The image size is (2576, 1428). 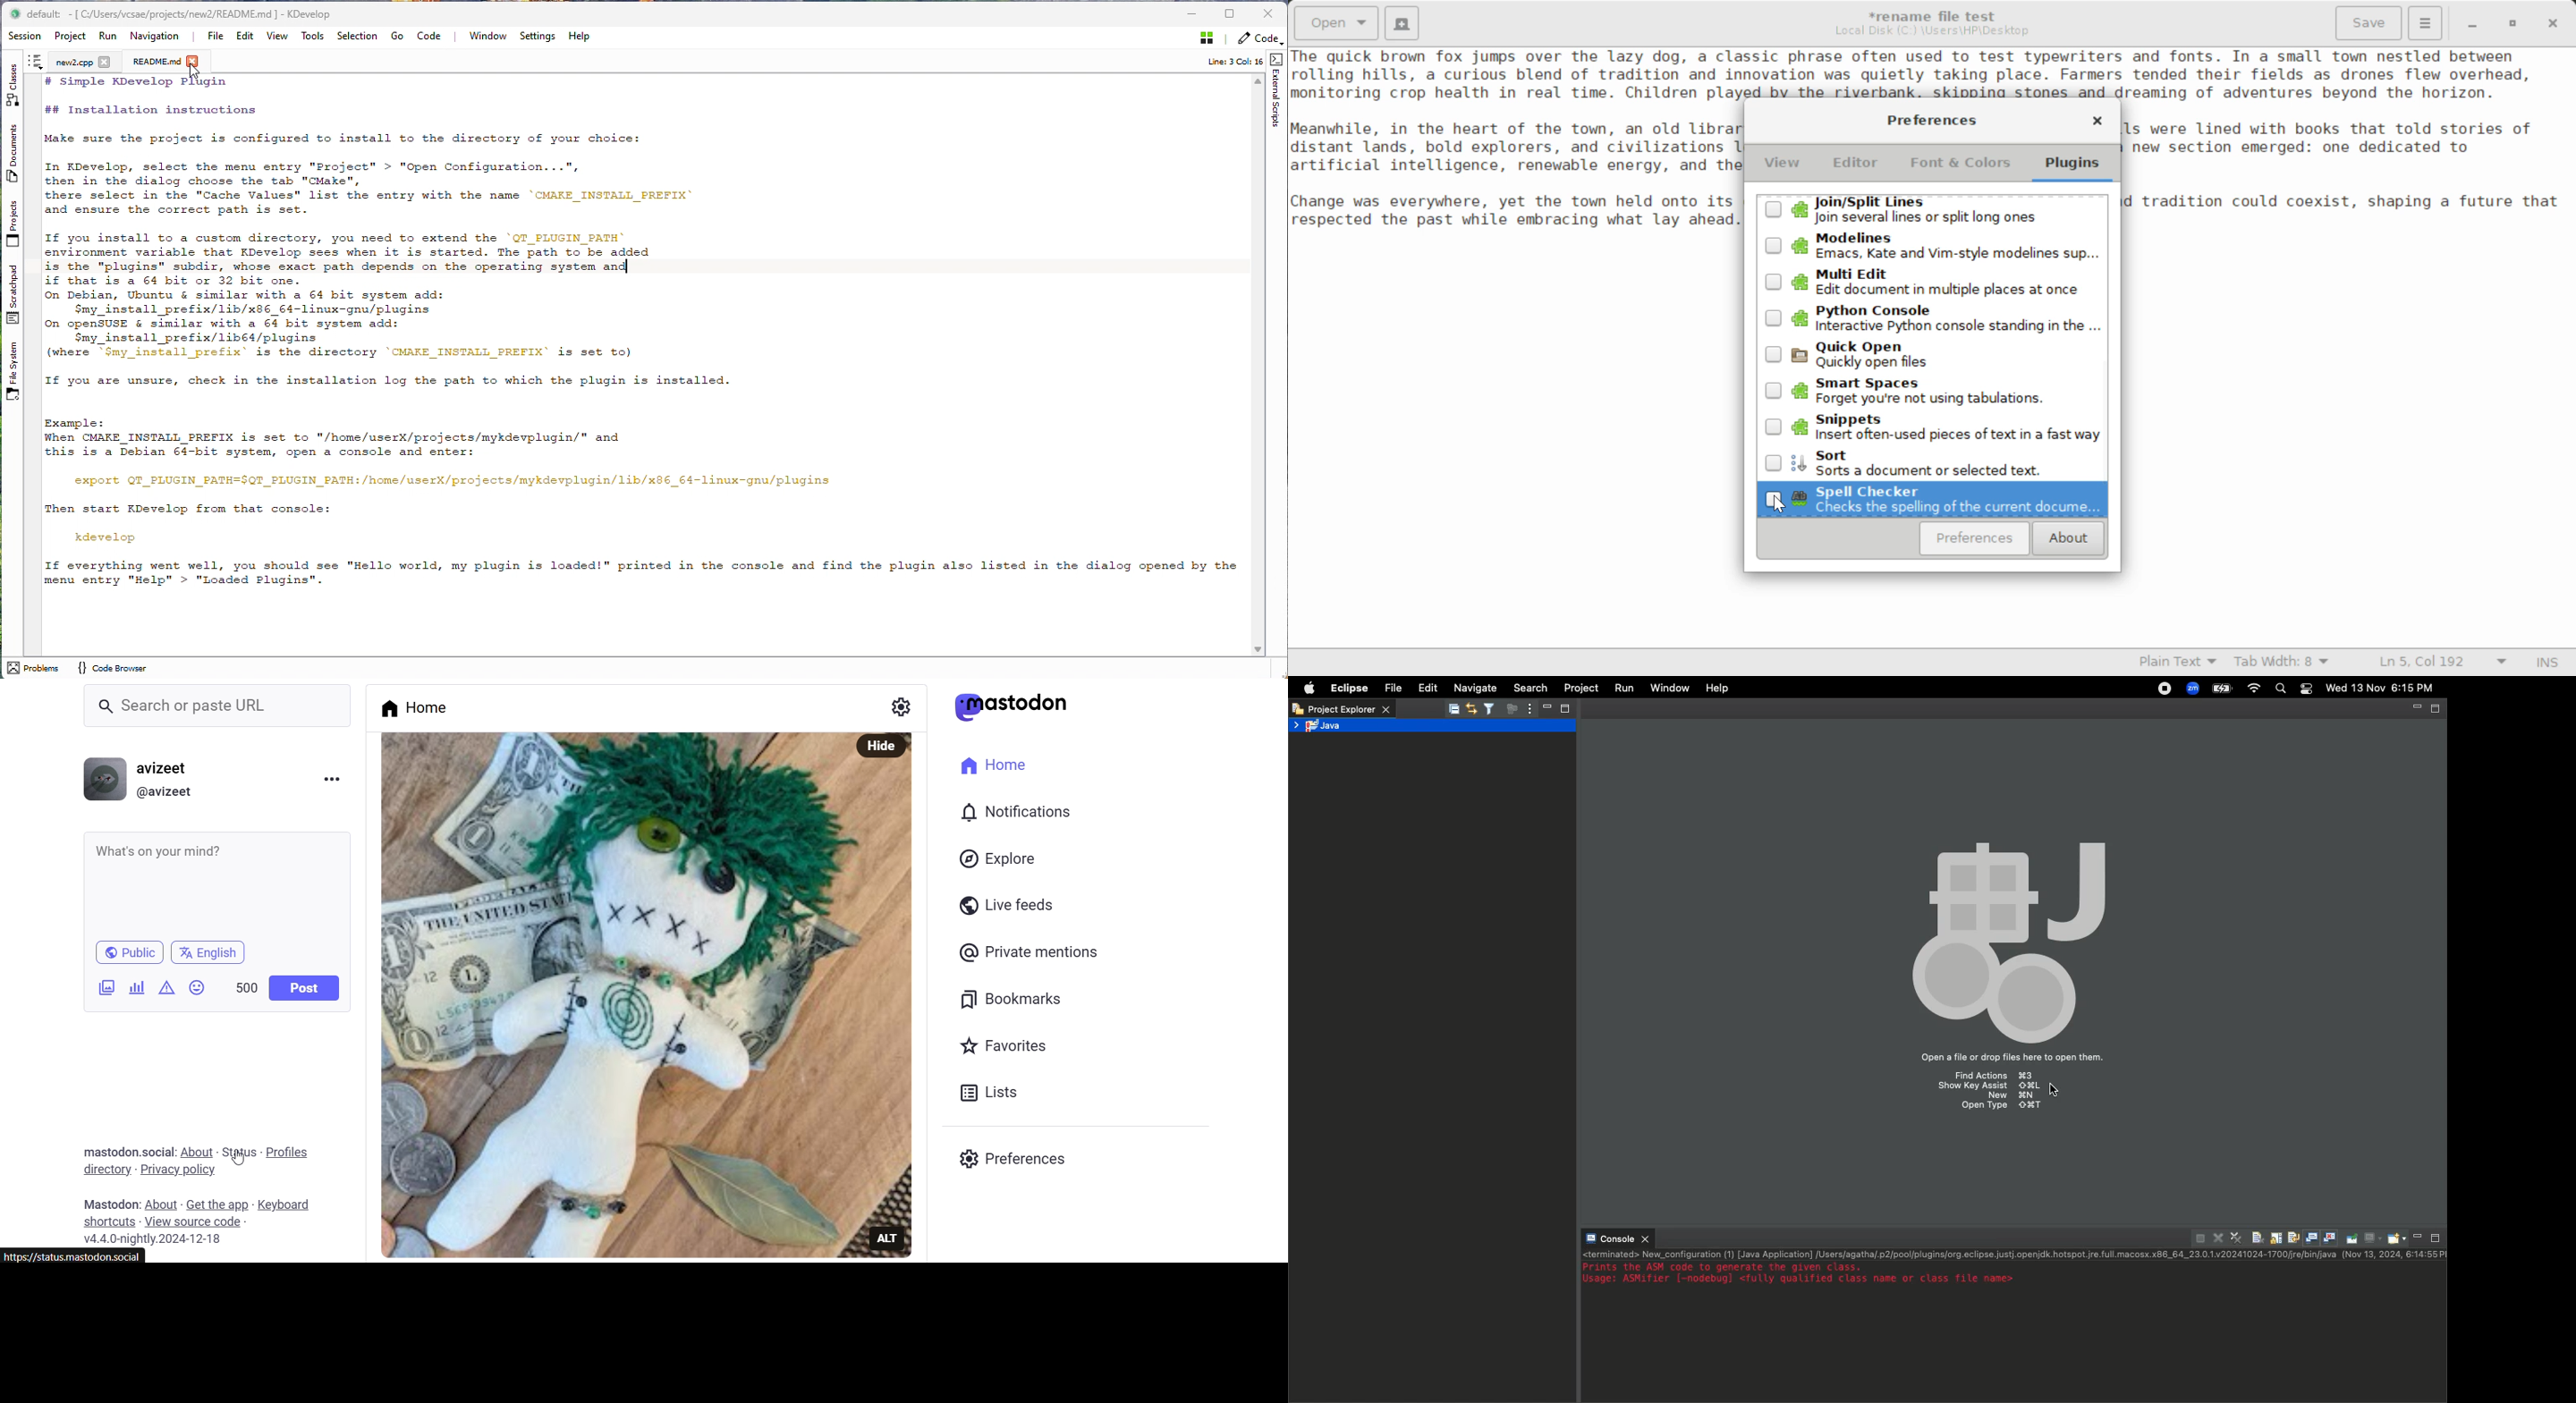 I want to click on home, so click(x=421, y=711).